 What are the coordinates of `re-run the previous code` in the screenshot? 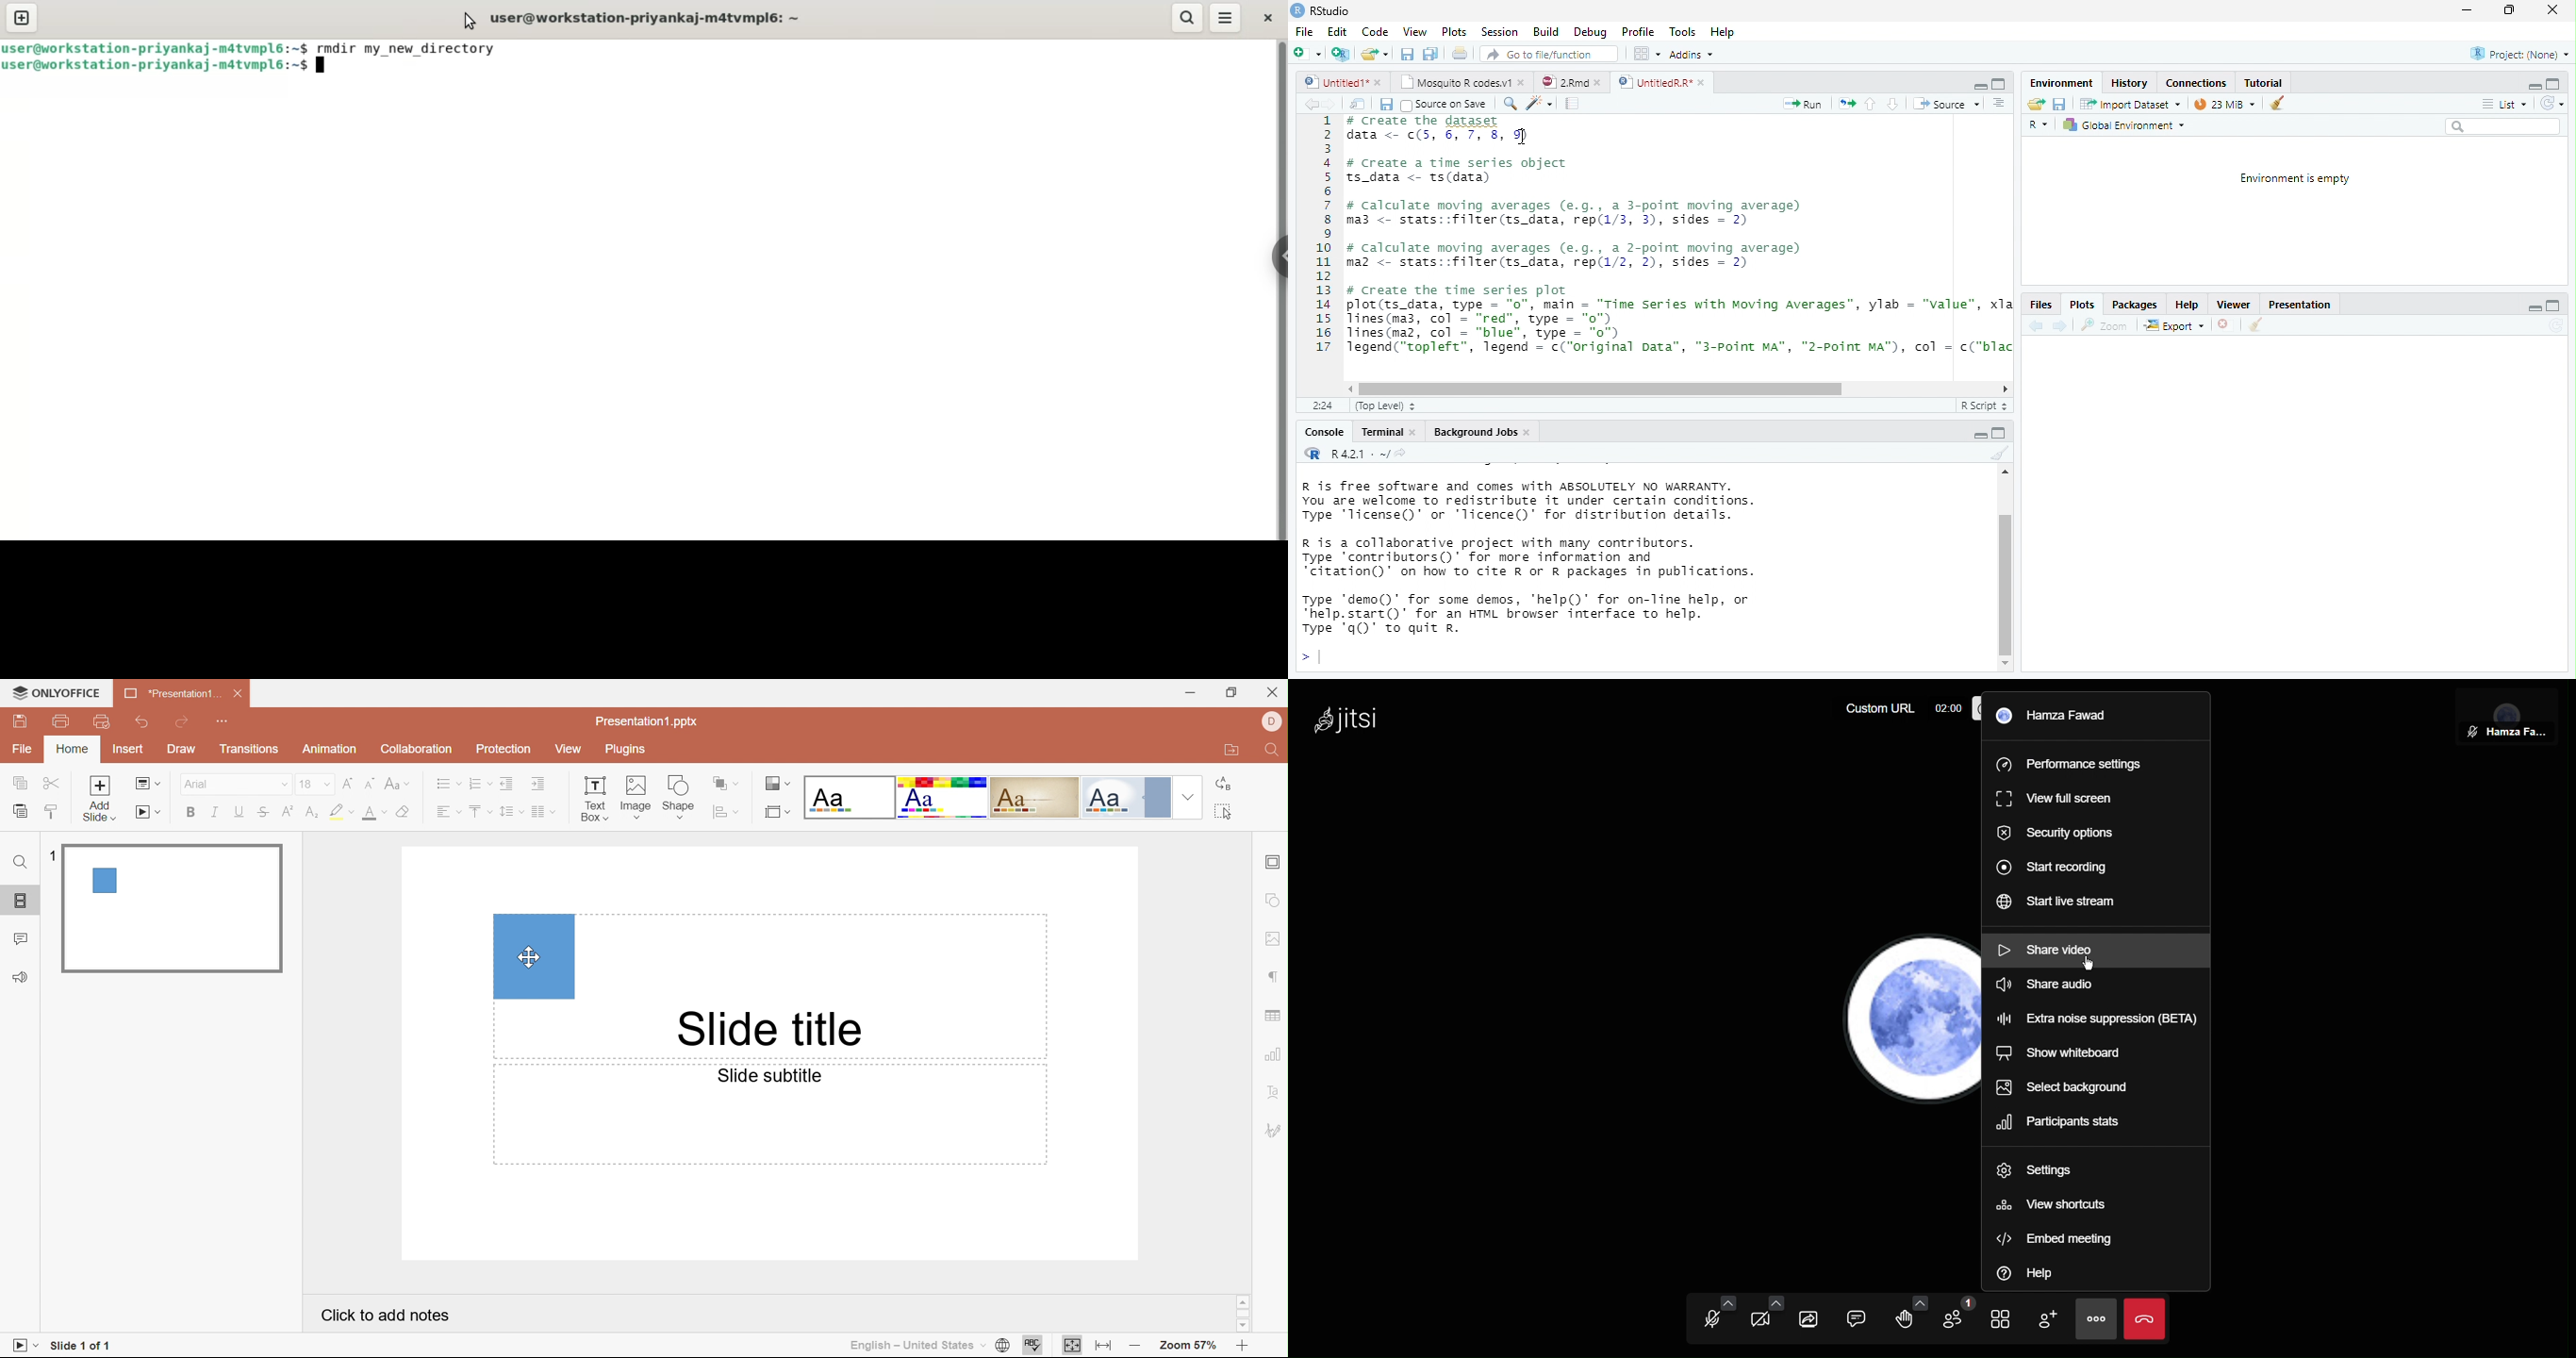 It's located at (1847, 104).